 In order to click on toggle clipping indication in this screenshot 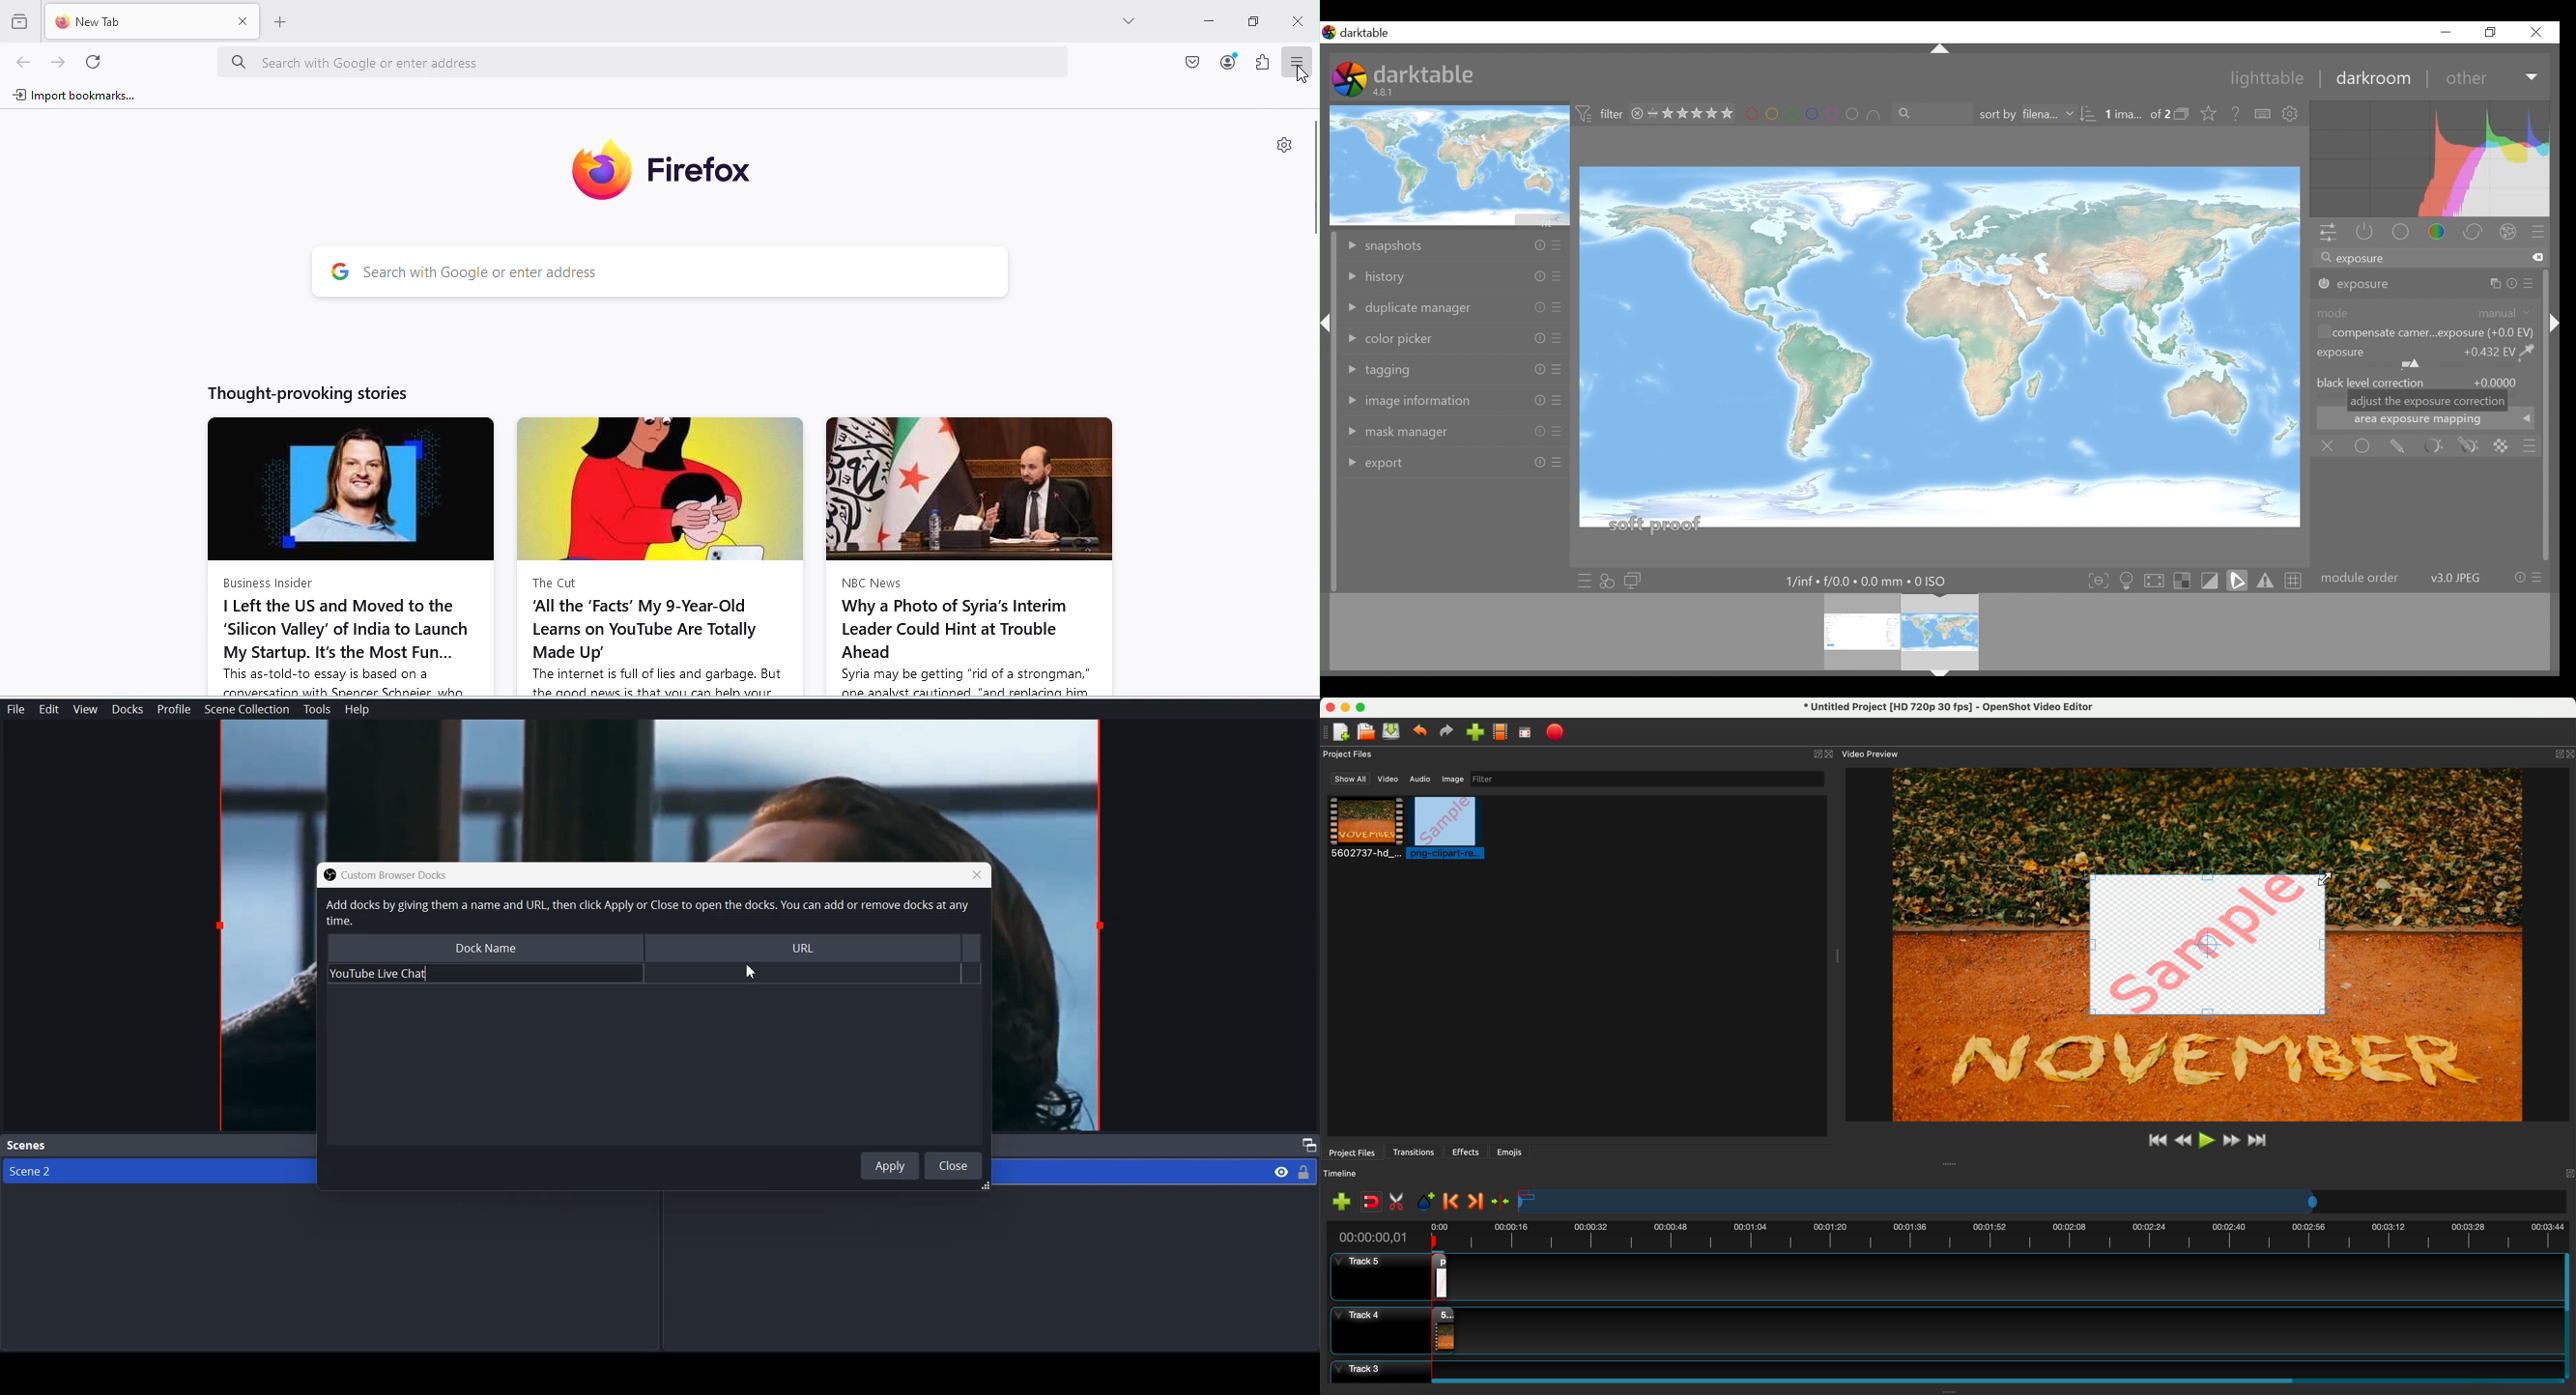, I will do `click(2212, 580)`.